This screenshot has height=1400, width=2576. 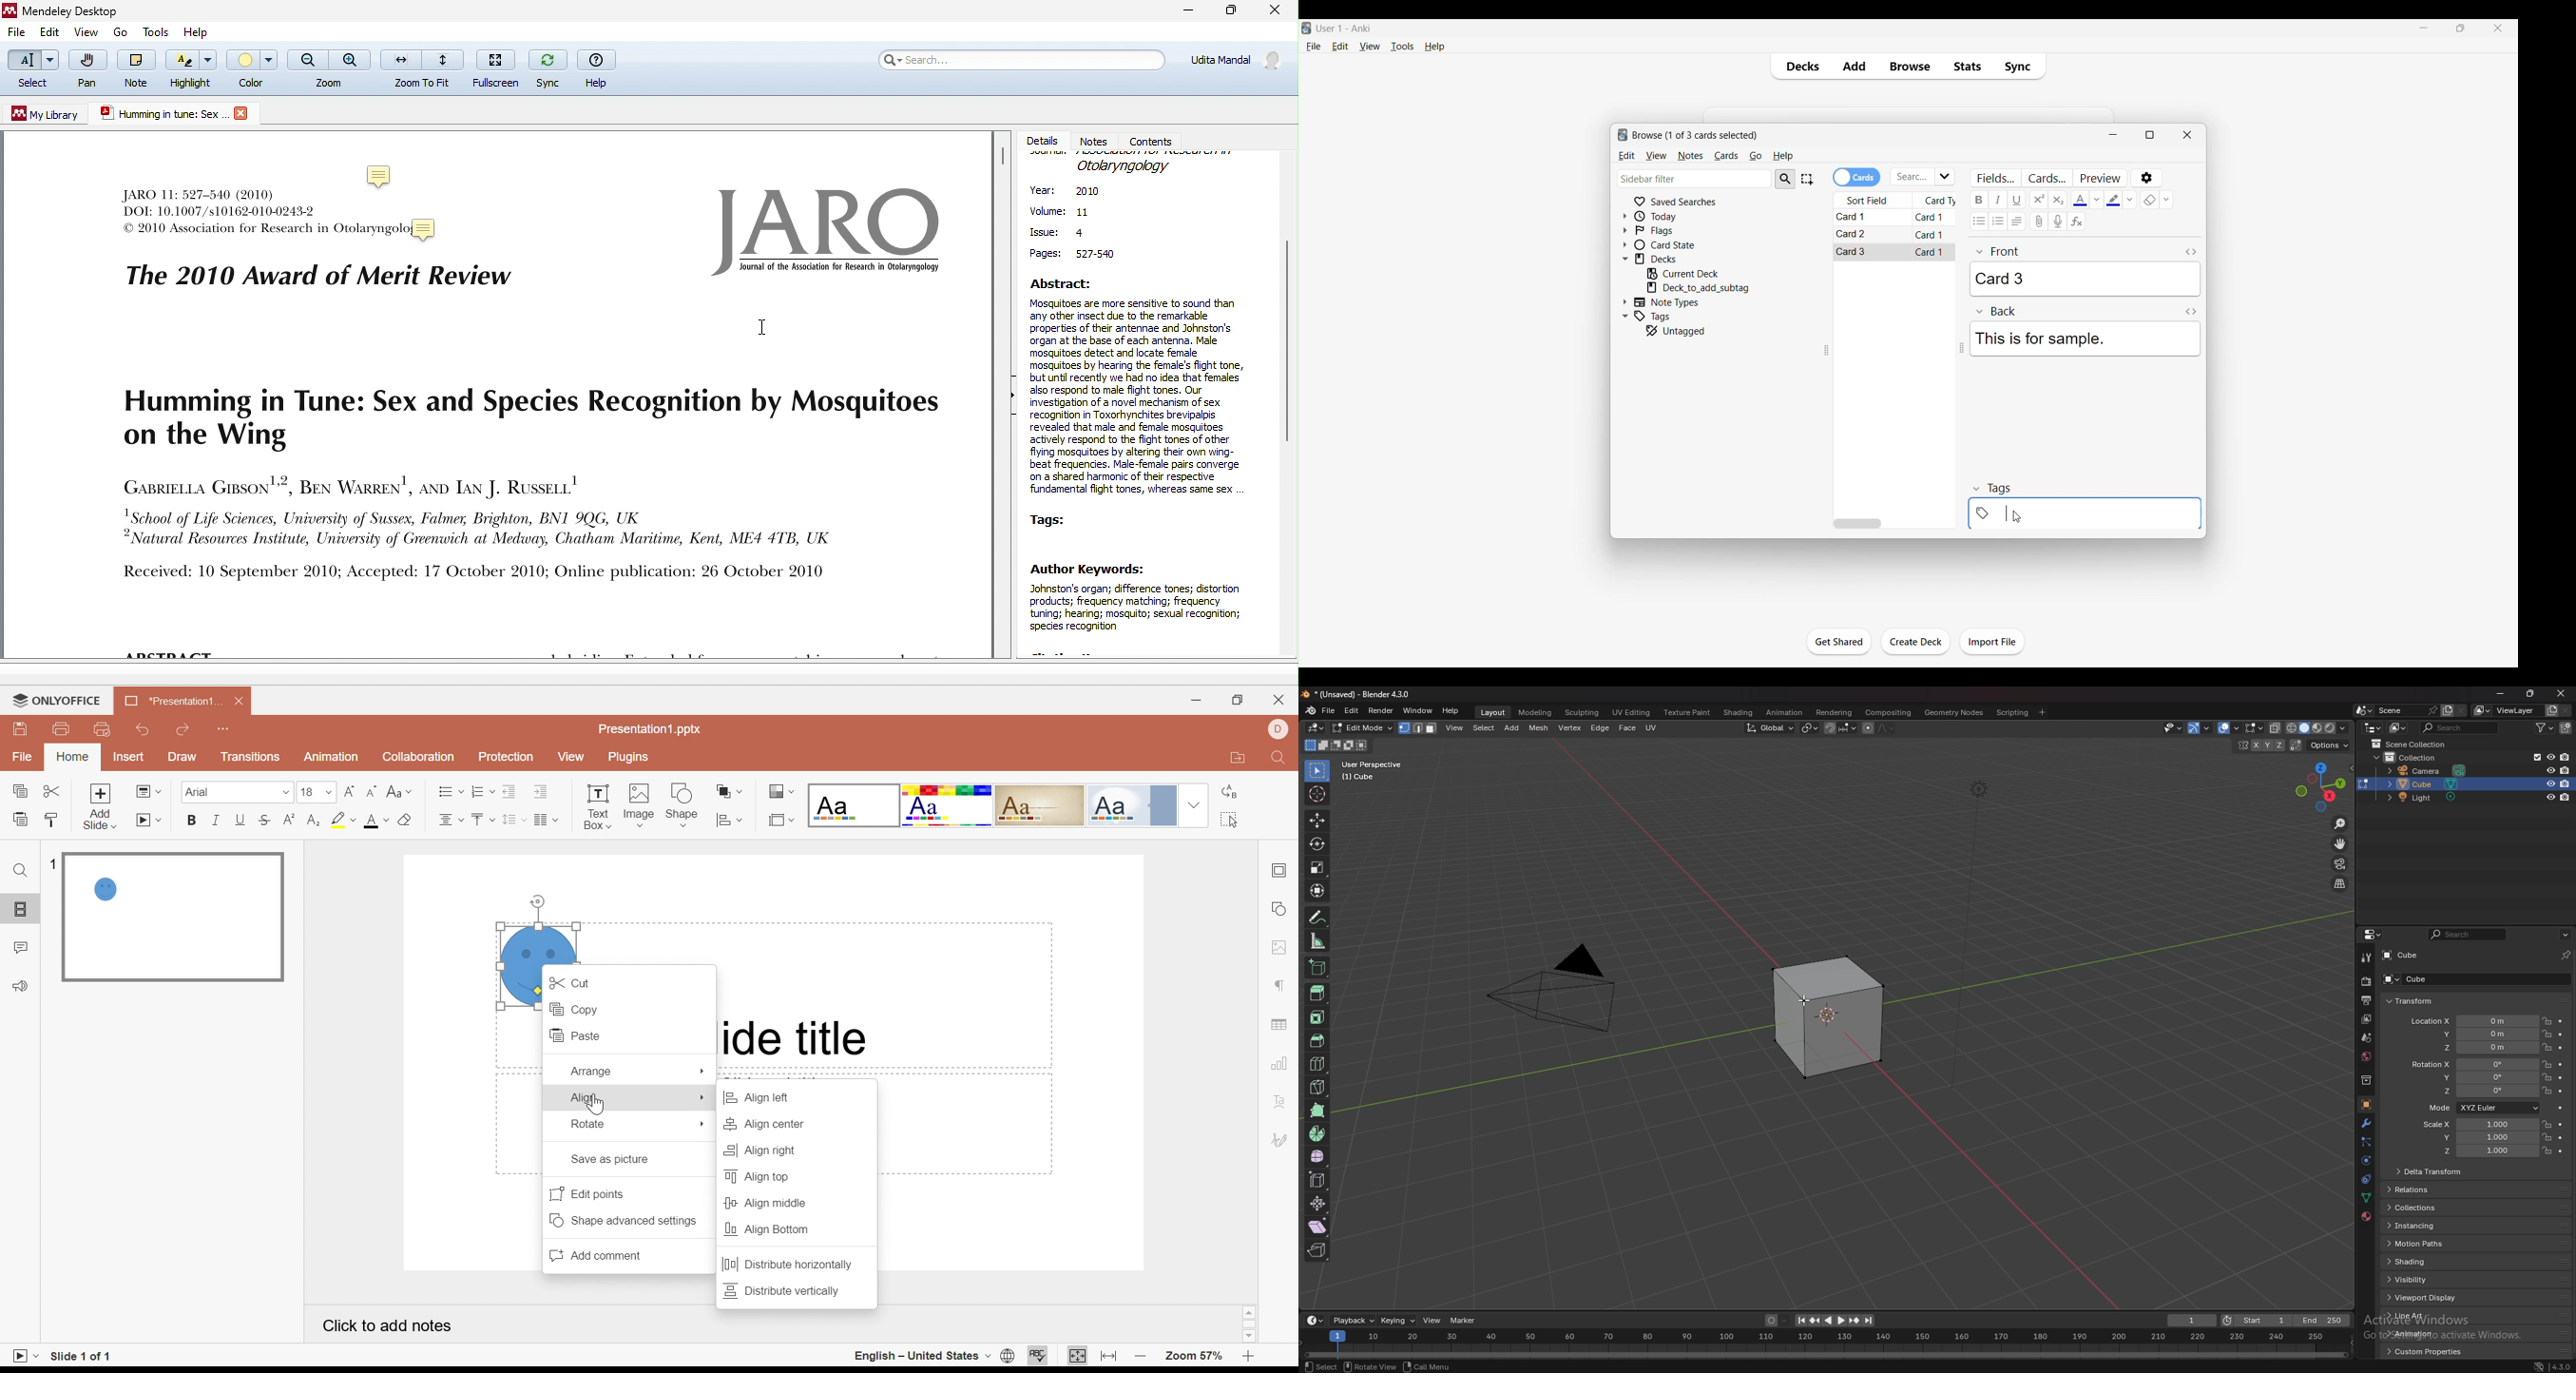 I want to click on materials, so click(x=2367, y=1216).